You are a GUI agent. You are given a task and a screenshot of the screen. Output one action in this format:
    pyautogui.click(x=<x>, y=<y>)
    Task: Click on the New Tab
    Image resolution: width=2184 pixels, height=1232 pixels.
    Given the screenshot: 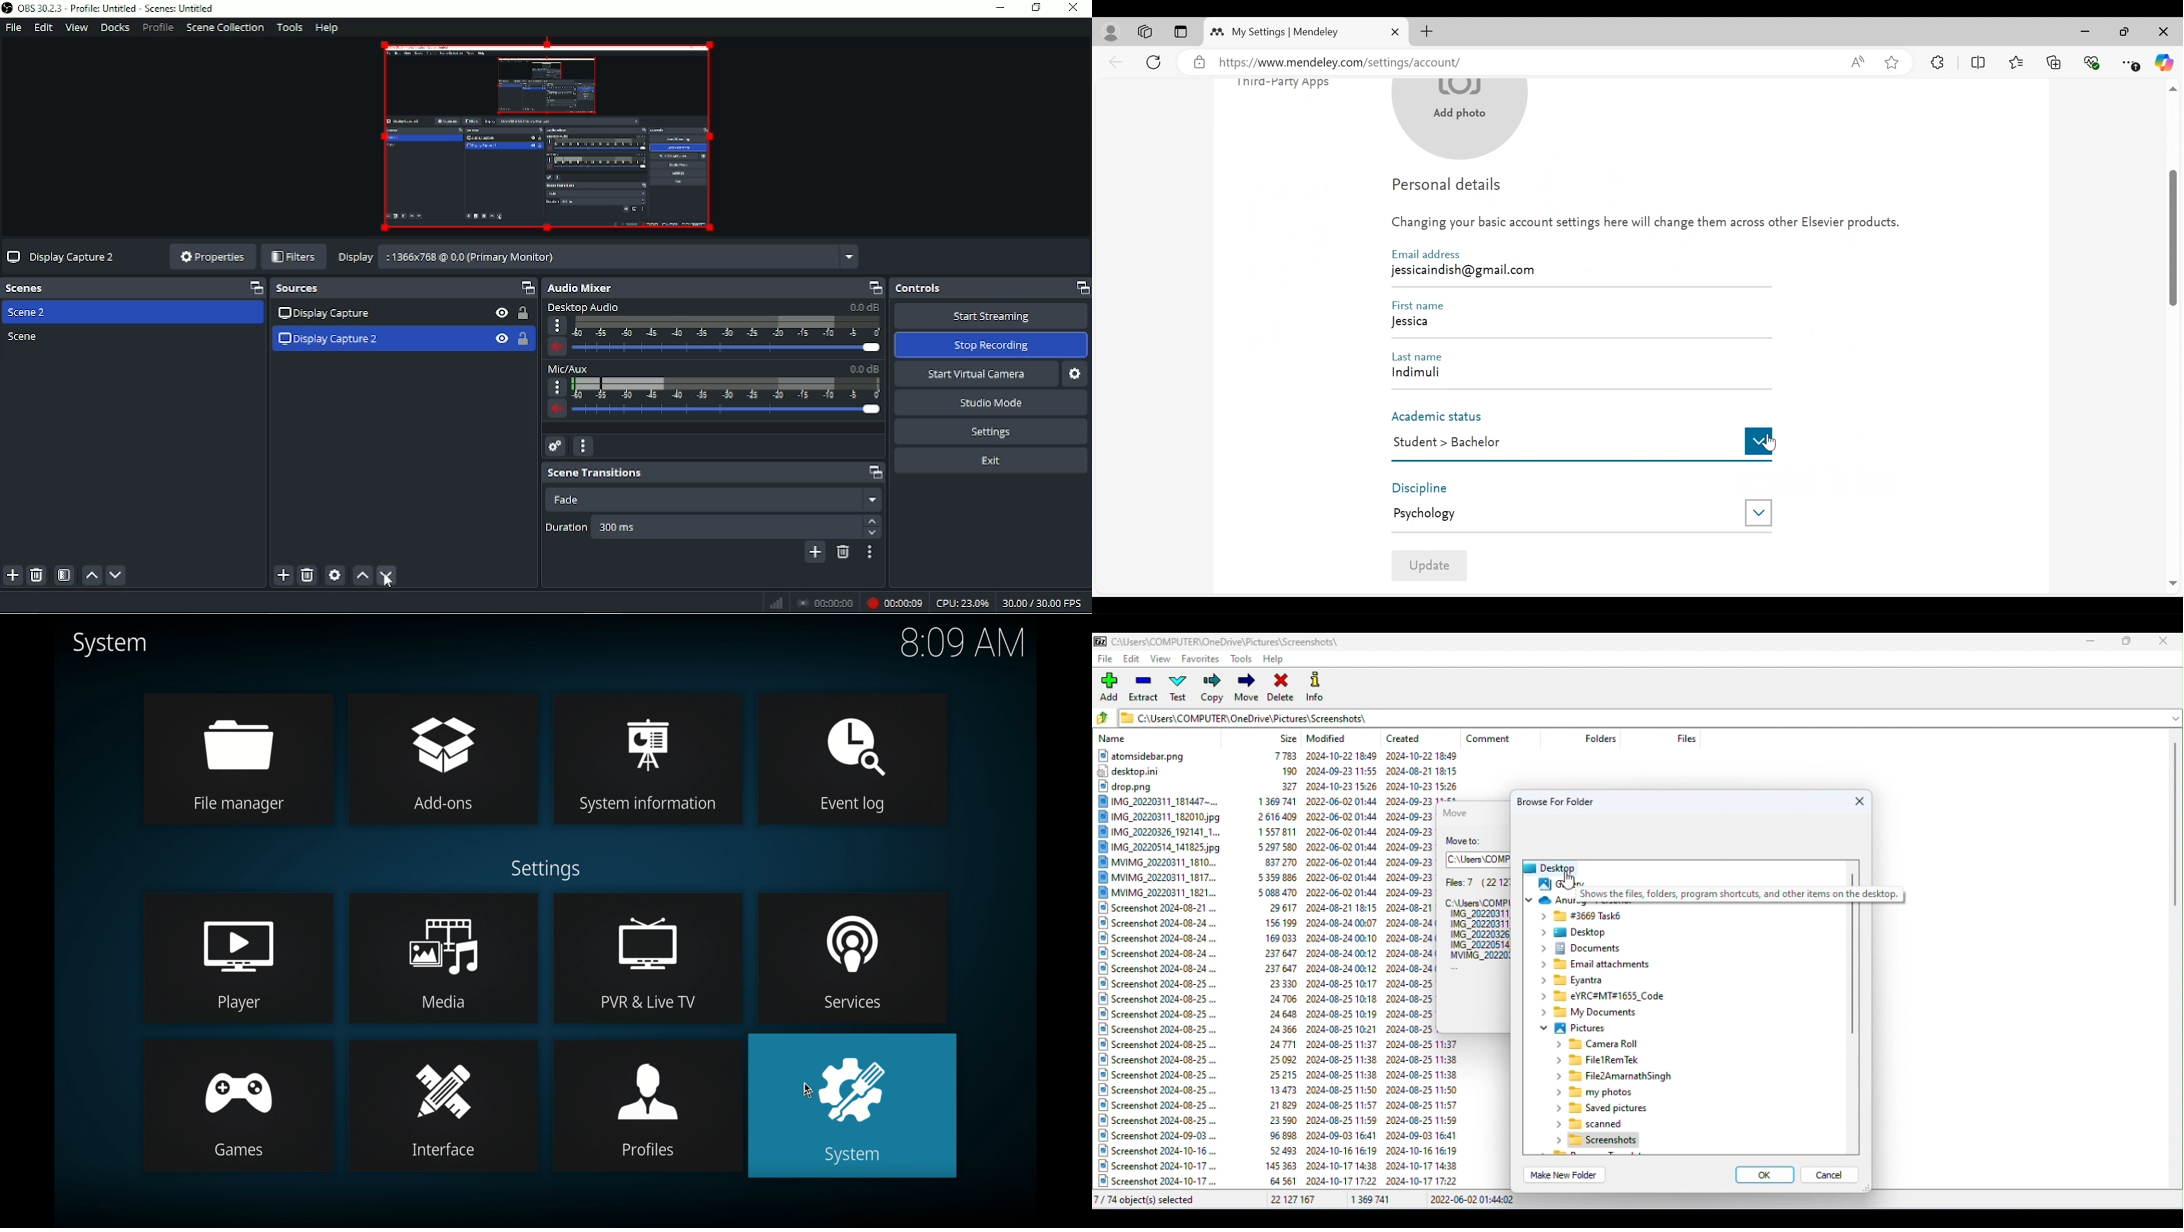 What is the action you would take?
    pyautogui.click(x=1427, y=31)
    